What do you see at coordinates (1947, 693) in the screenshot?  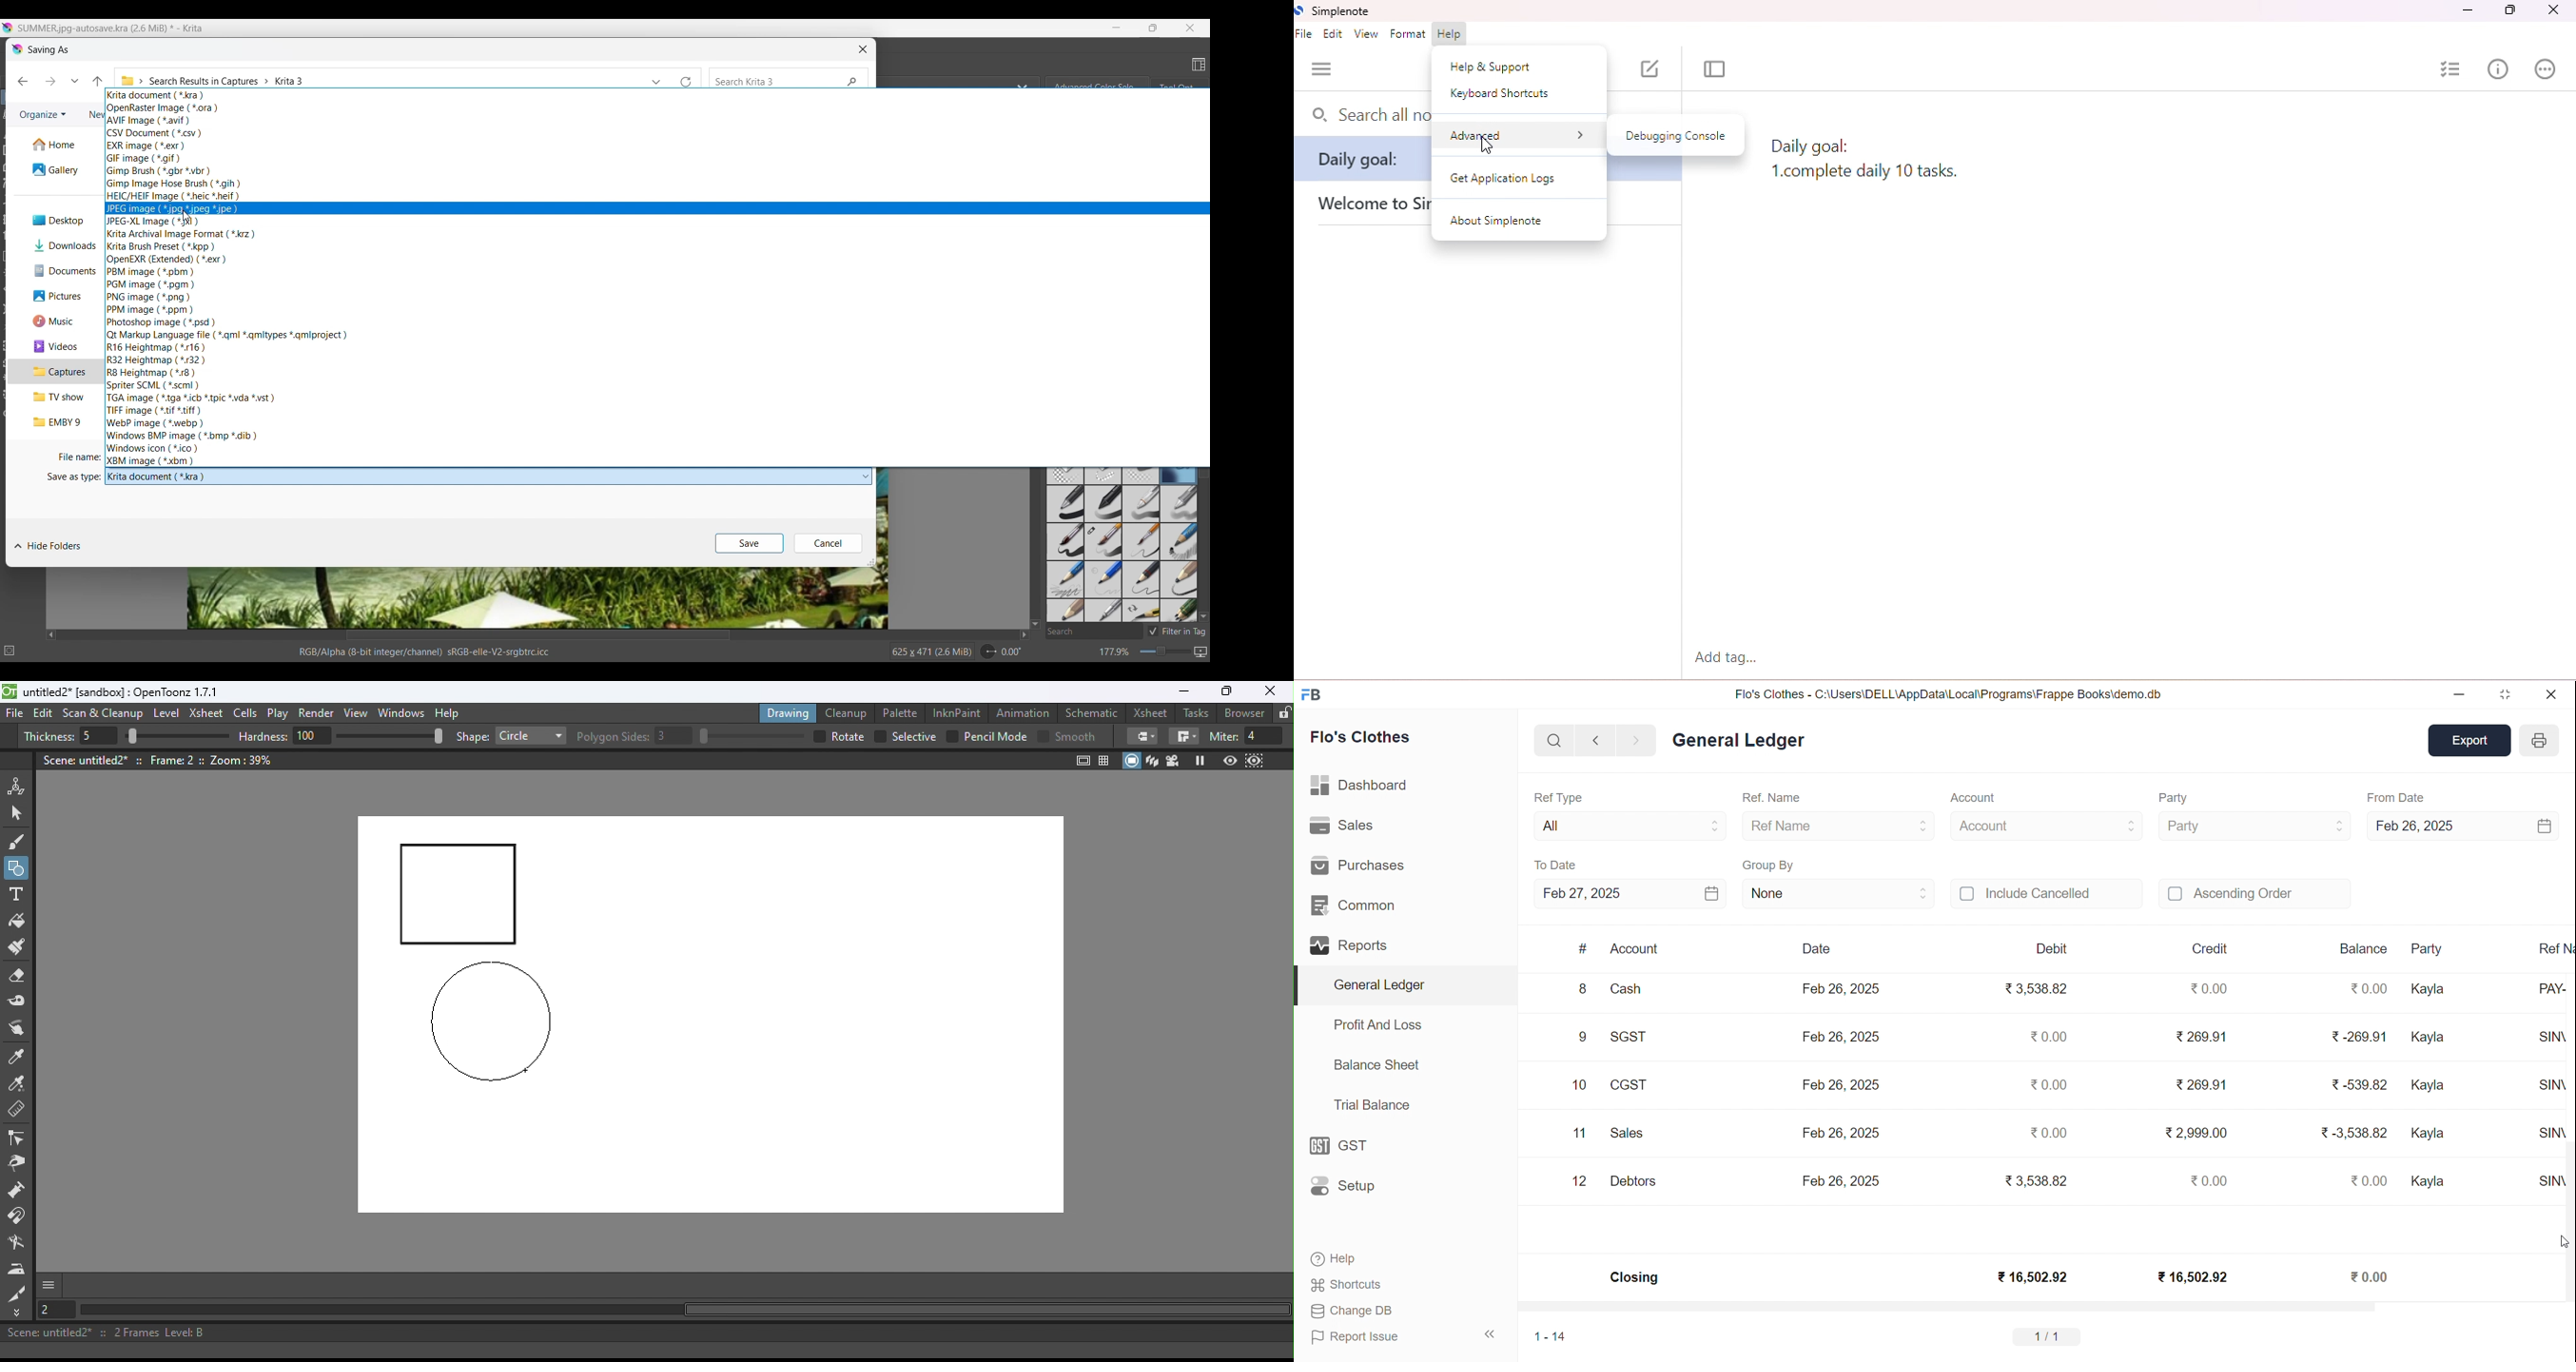 I see `Flo's Clothes - C:\Users\DELL\AppData\Local\Programs\Frappe Books\demo.db` at bounding box center [1947, 693].